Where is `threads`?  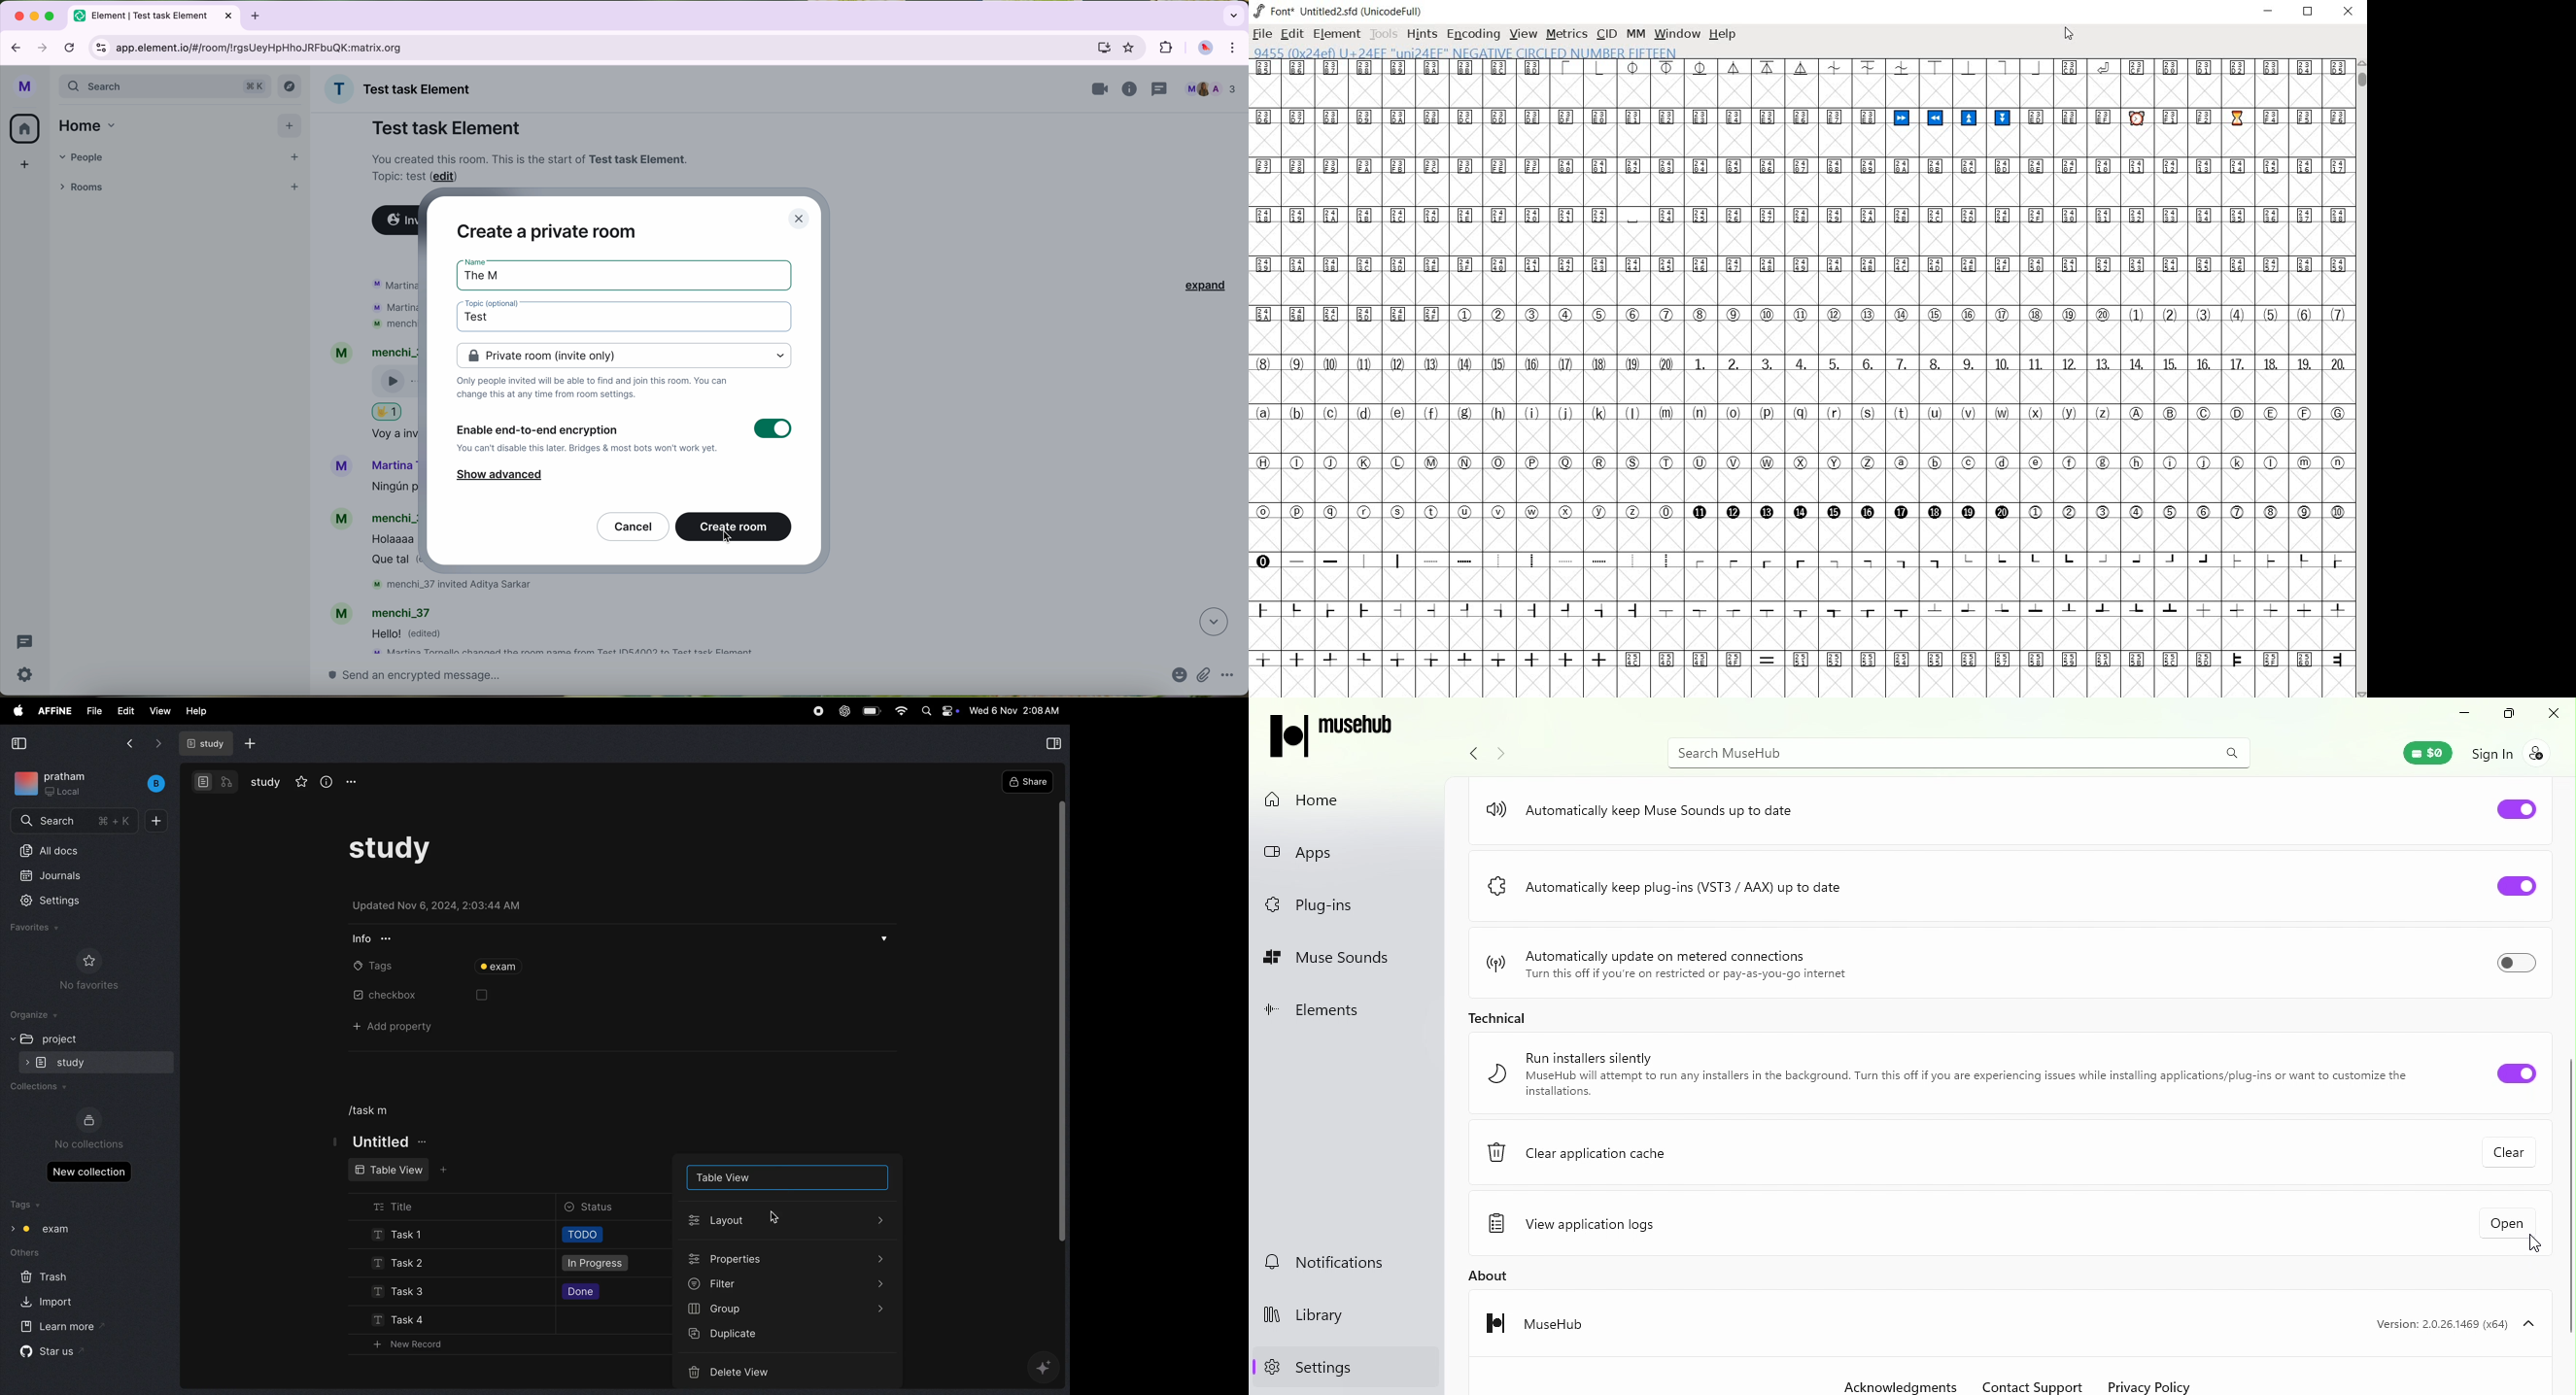 threads is located at coordinates (1162, 88).